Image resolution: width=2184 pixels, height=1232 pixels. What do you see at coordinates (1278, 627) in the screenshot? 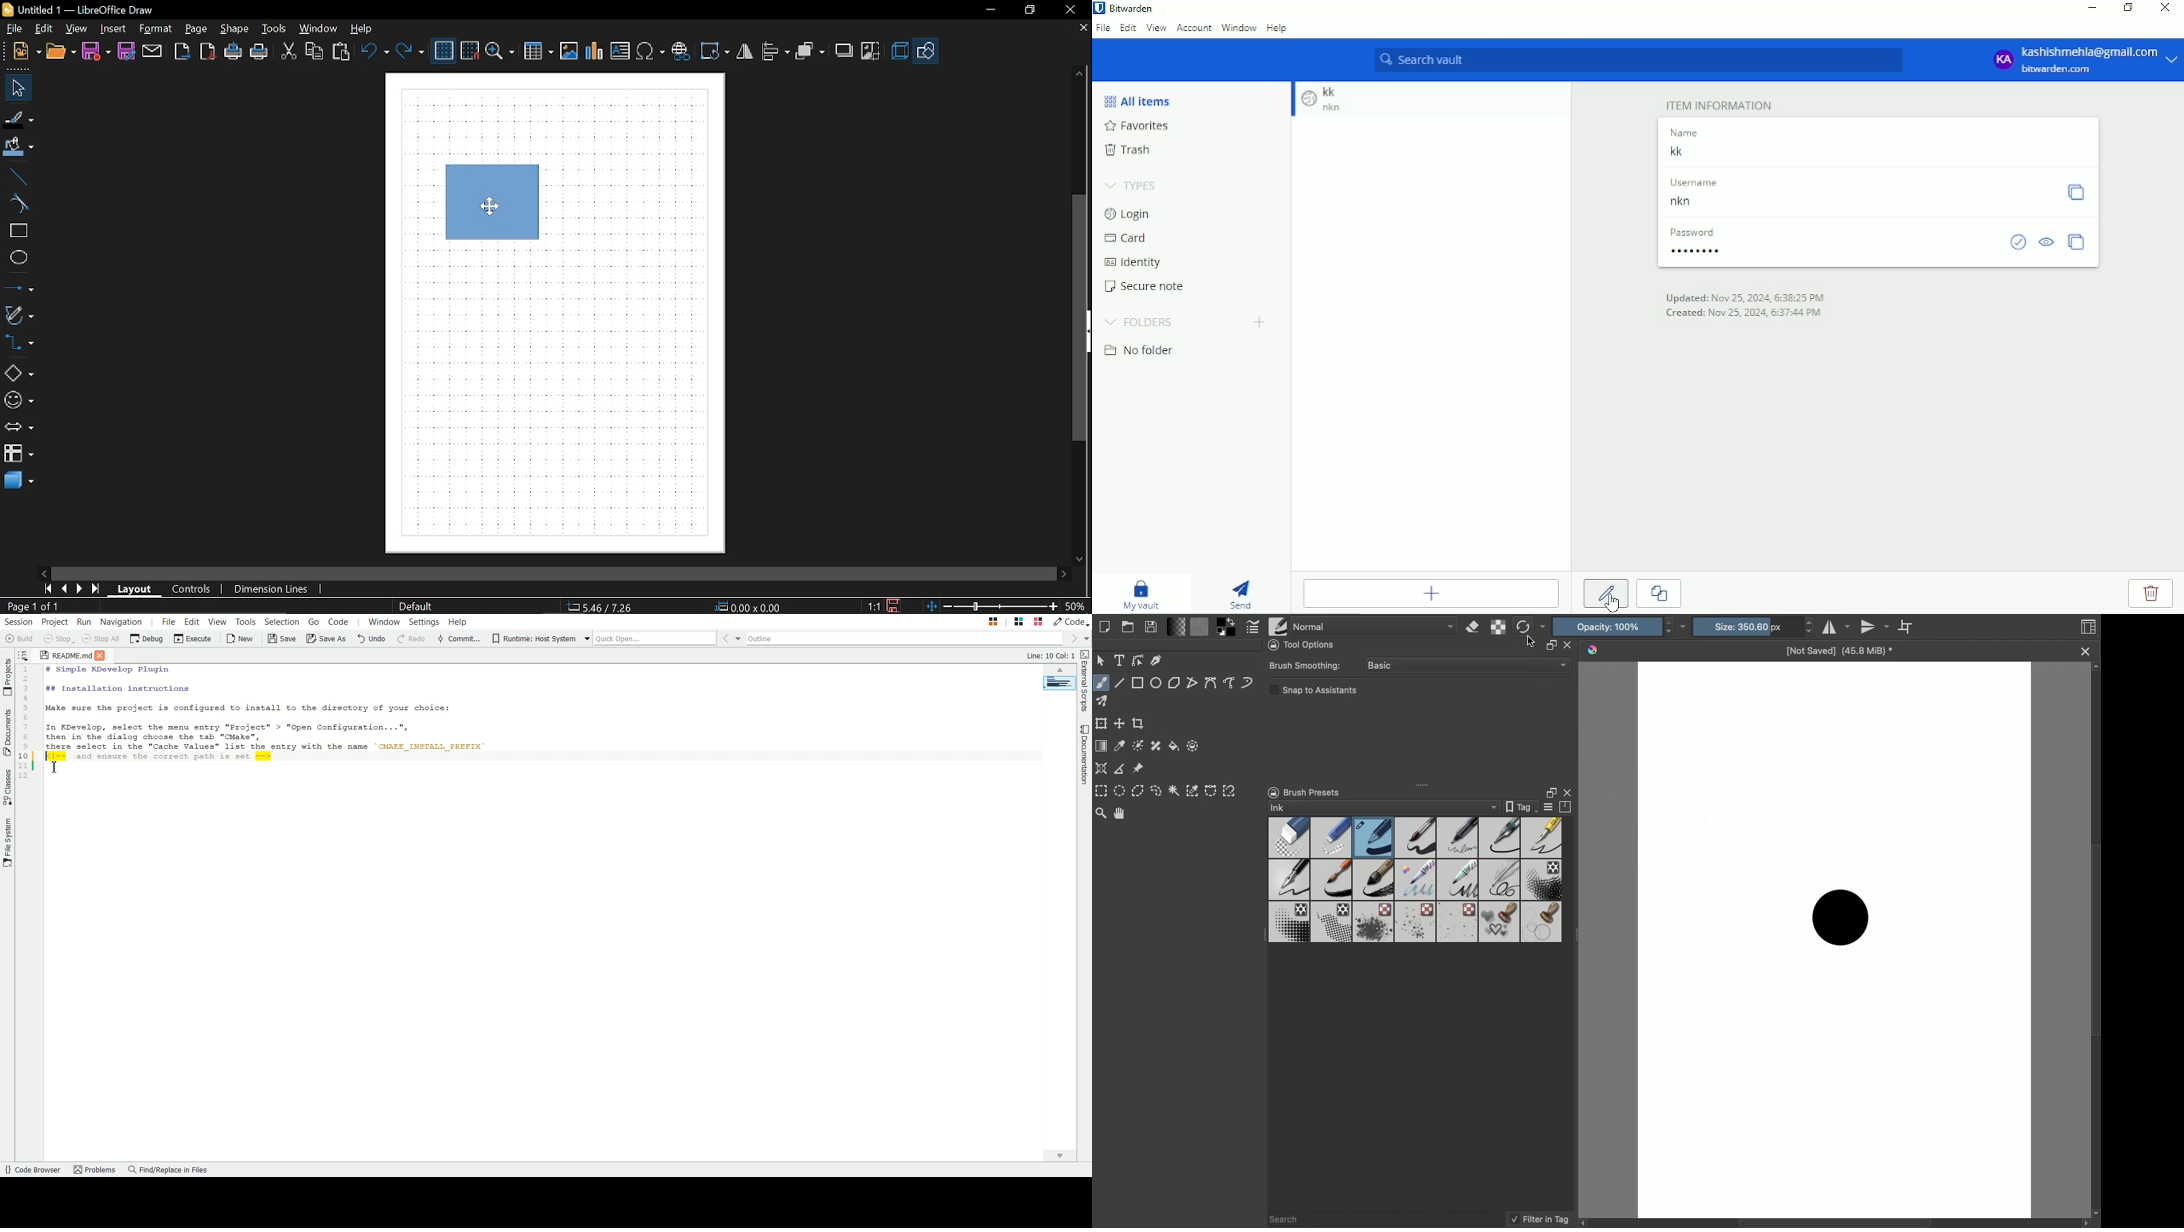
I see `Choose brush preset` at bounding box center [1278, 627].